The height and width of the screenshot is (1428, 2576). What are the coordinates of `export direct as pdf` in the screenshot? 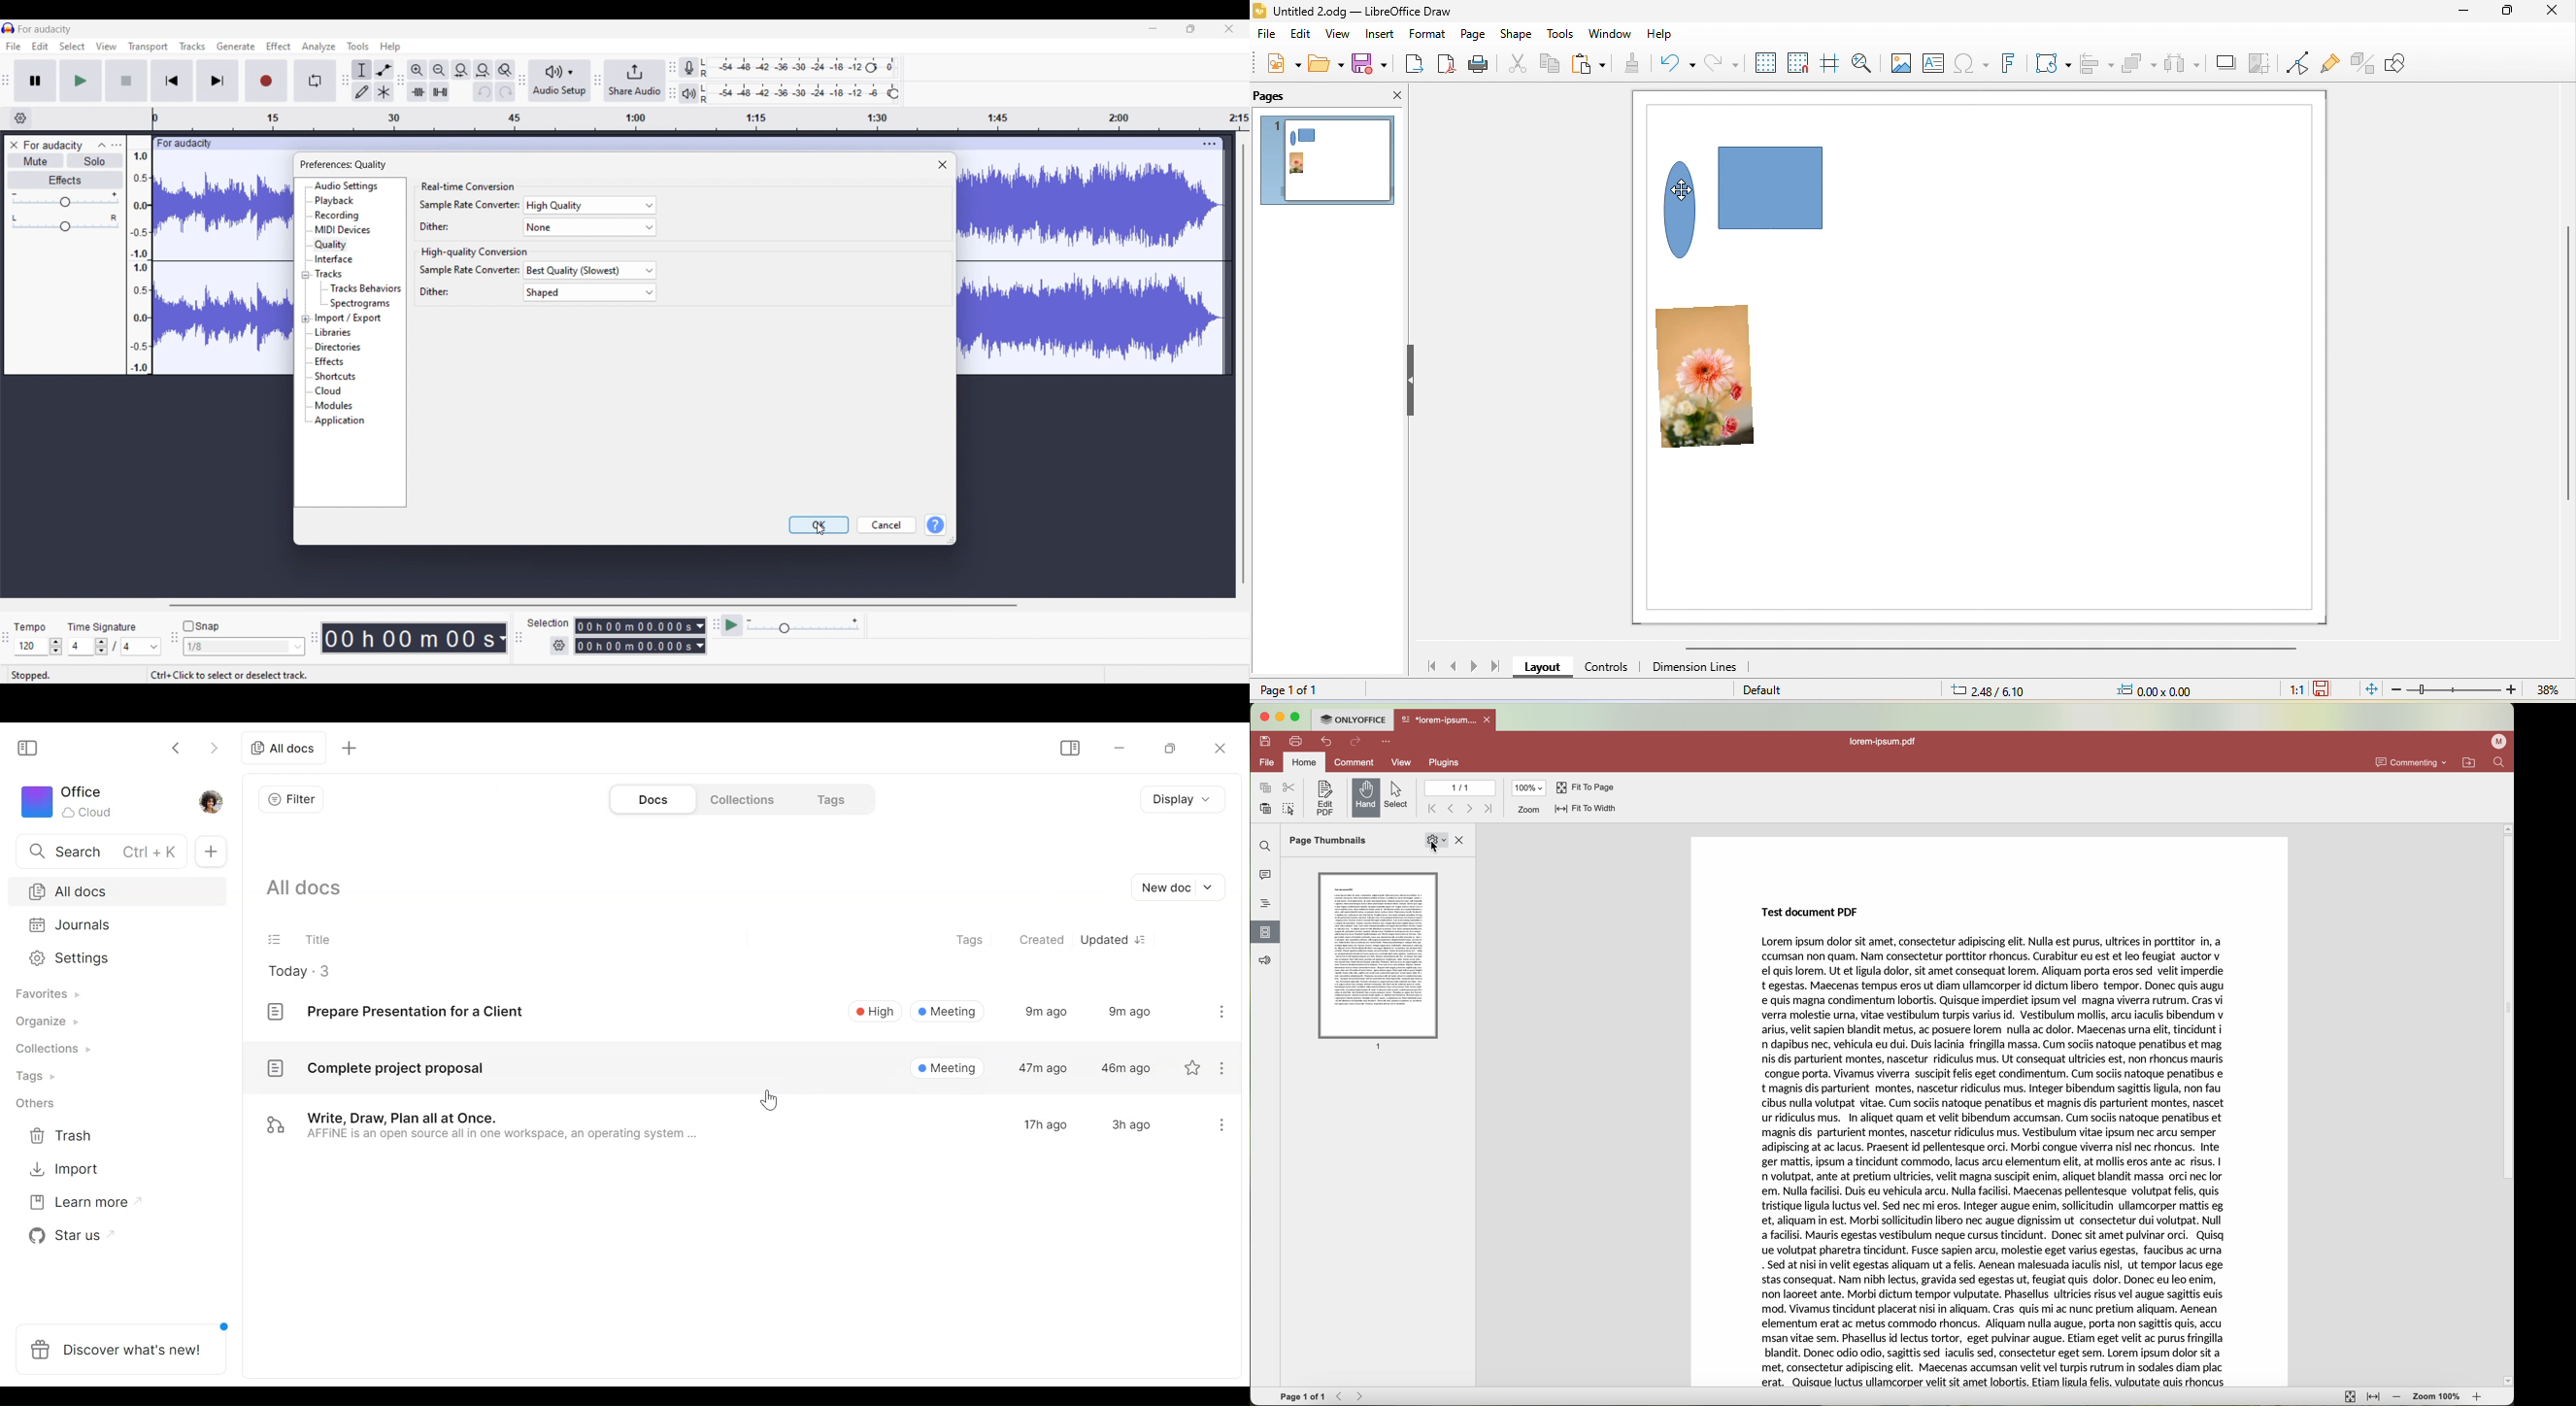 It's located at (1449, 64).